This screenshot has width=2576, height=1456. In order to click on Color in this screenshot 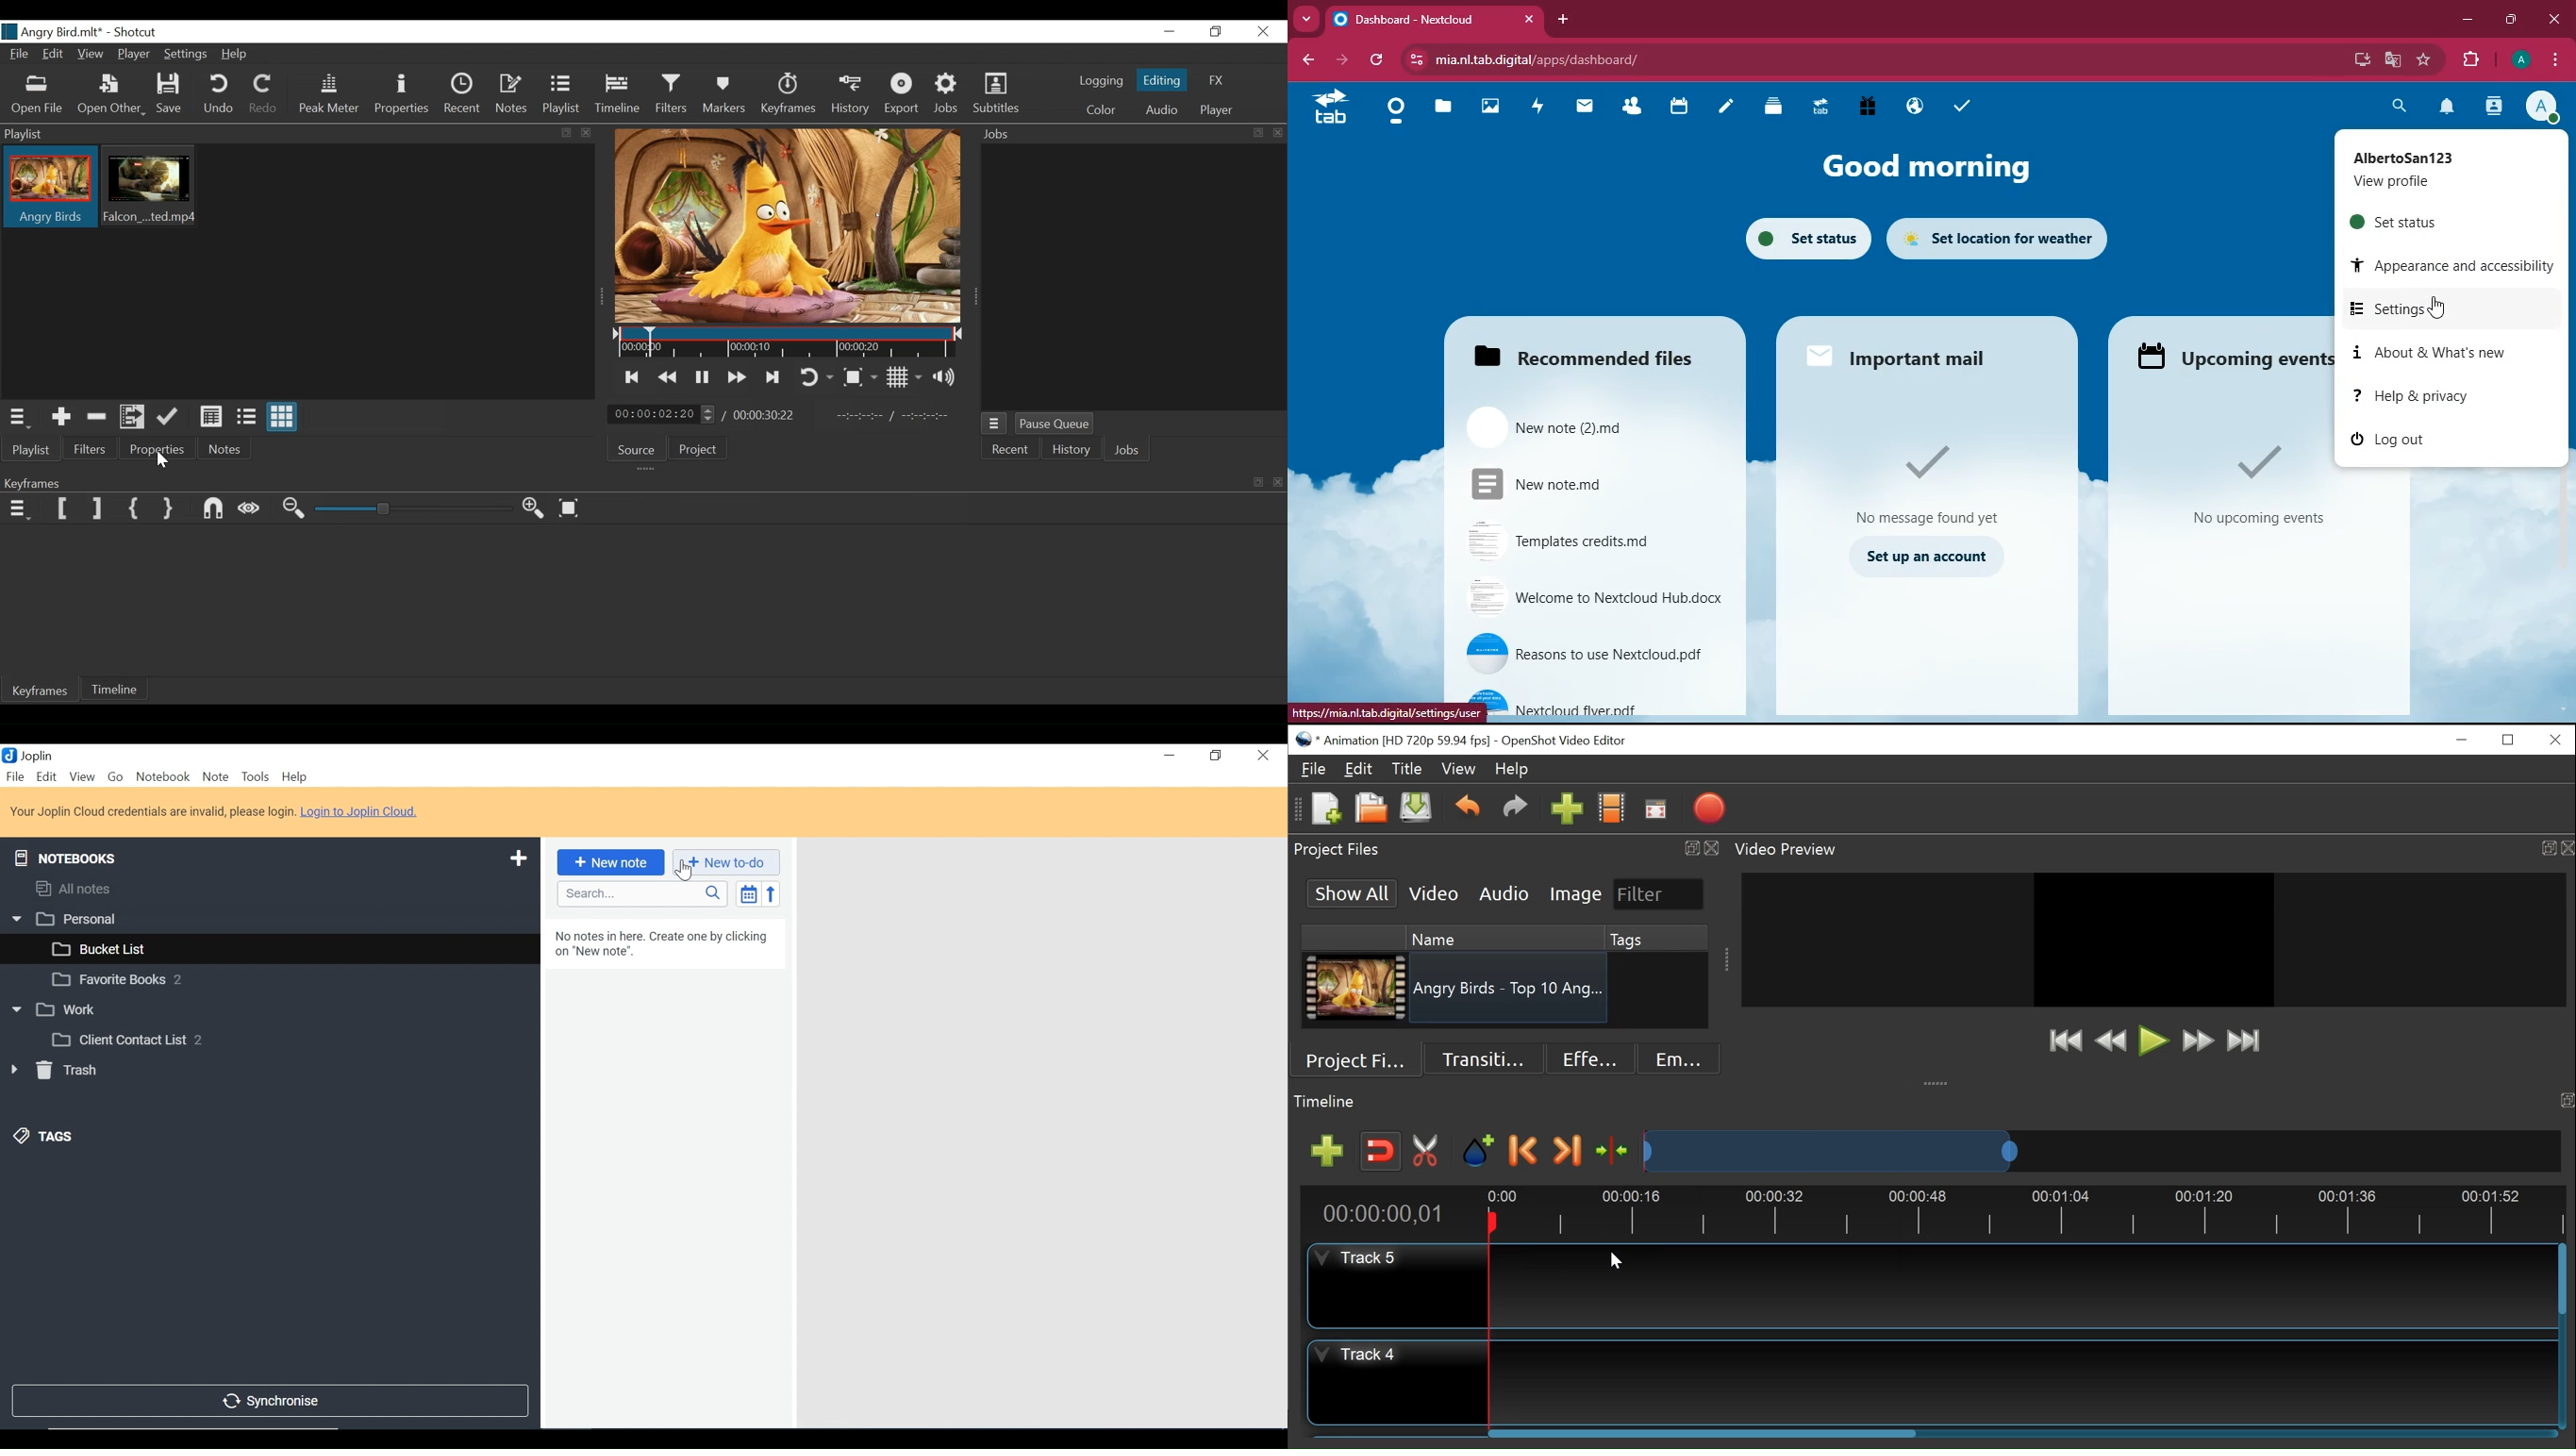, I will do `click(1101, 110)`.